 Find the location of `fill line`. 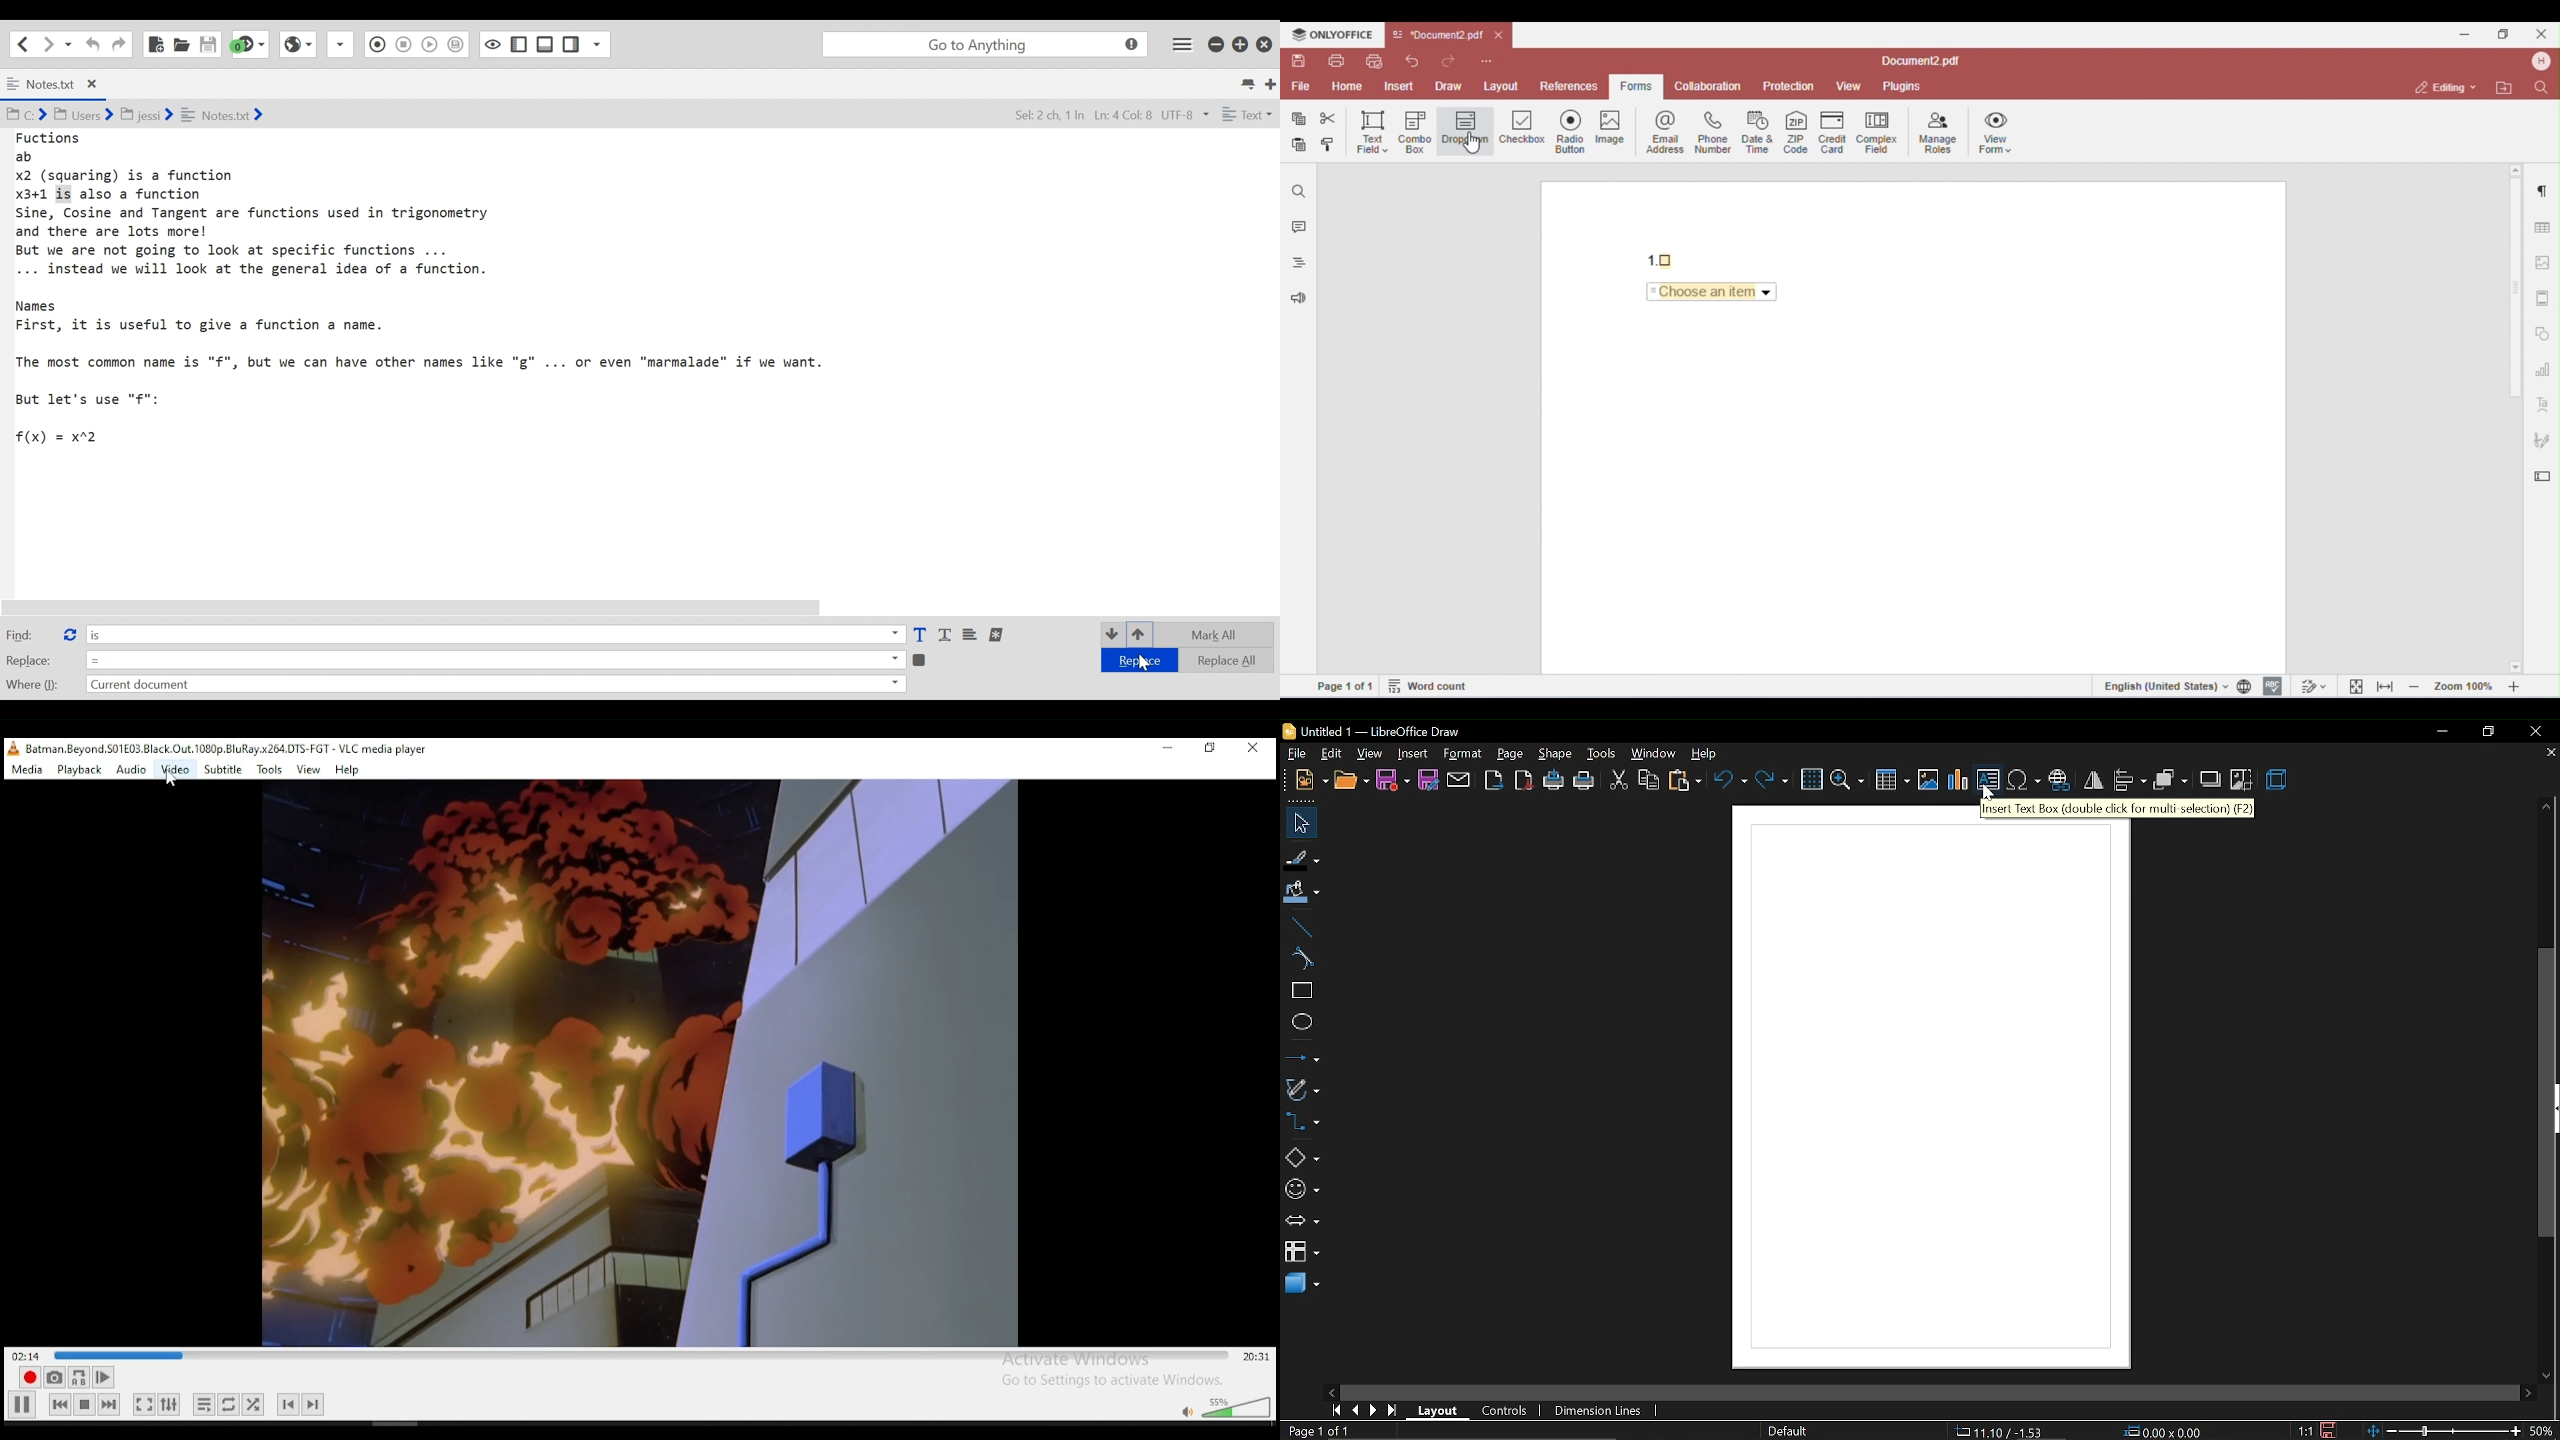

fill line is located at coordinates (1303, 859).